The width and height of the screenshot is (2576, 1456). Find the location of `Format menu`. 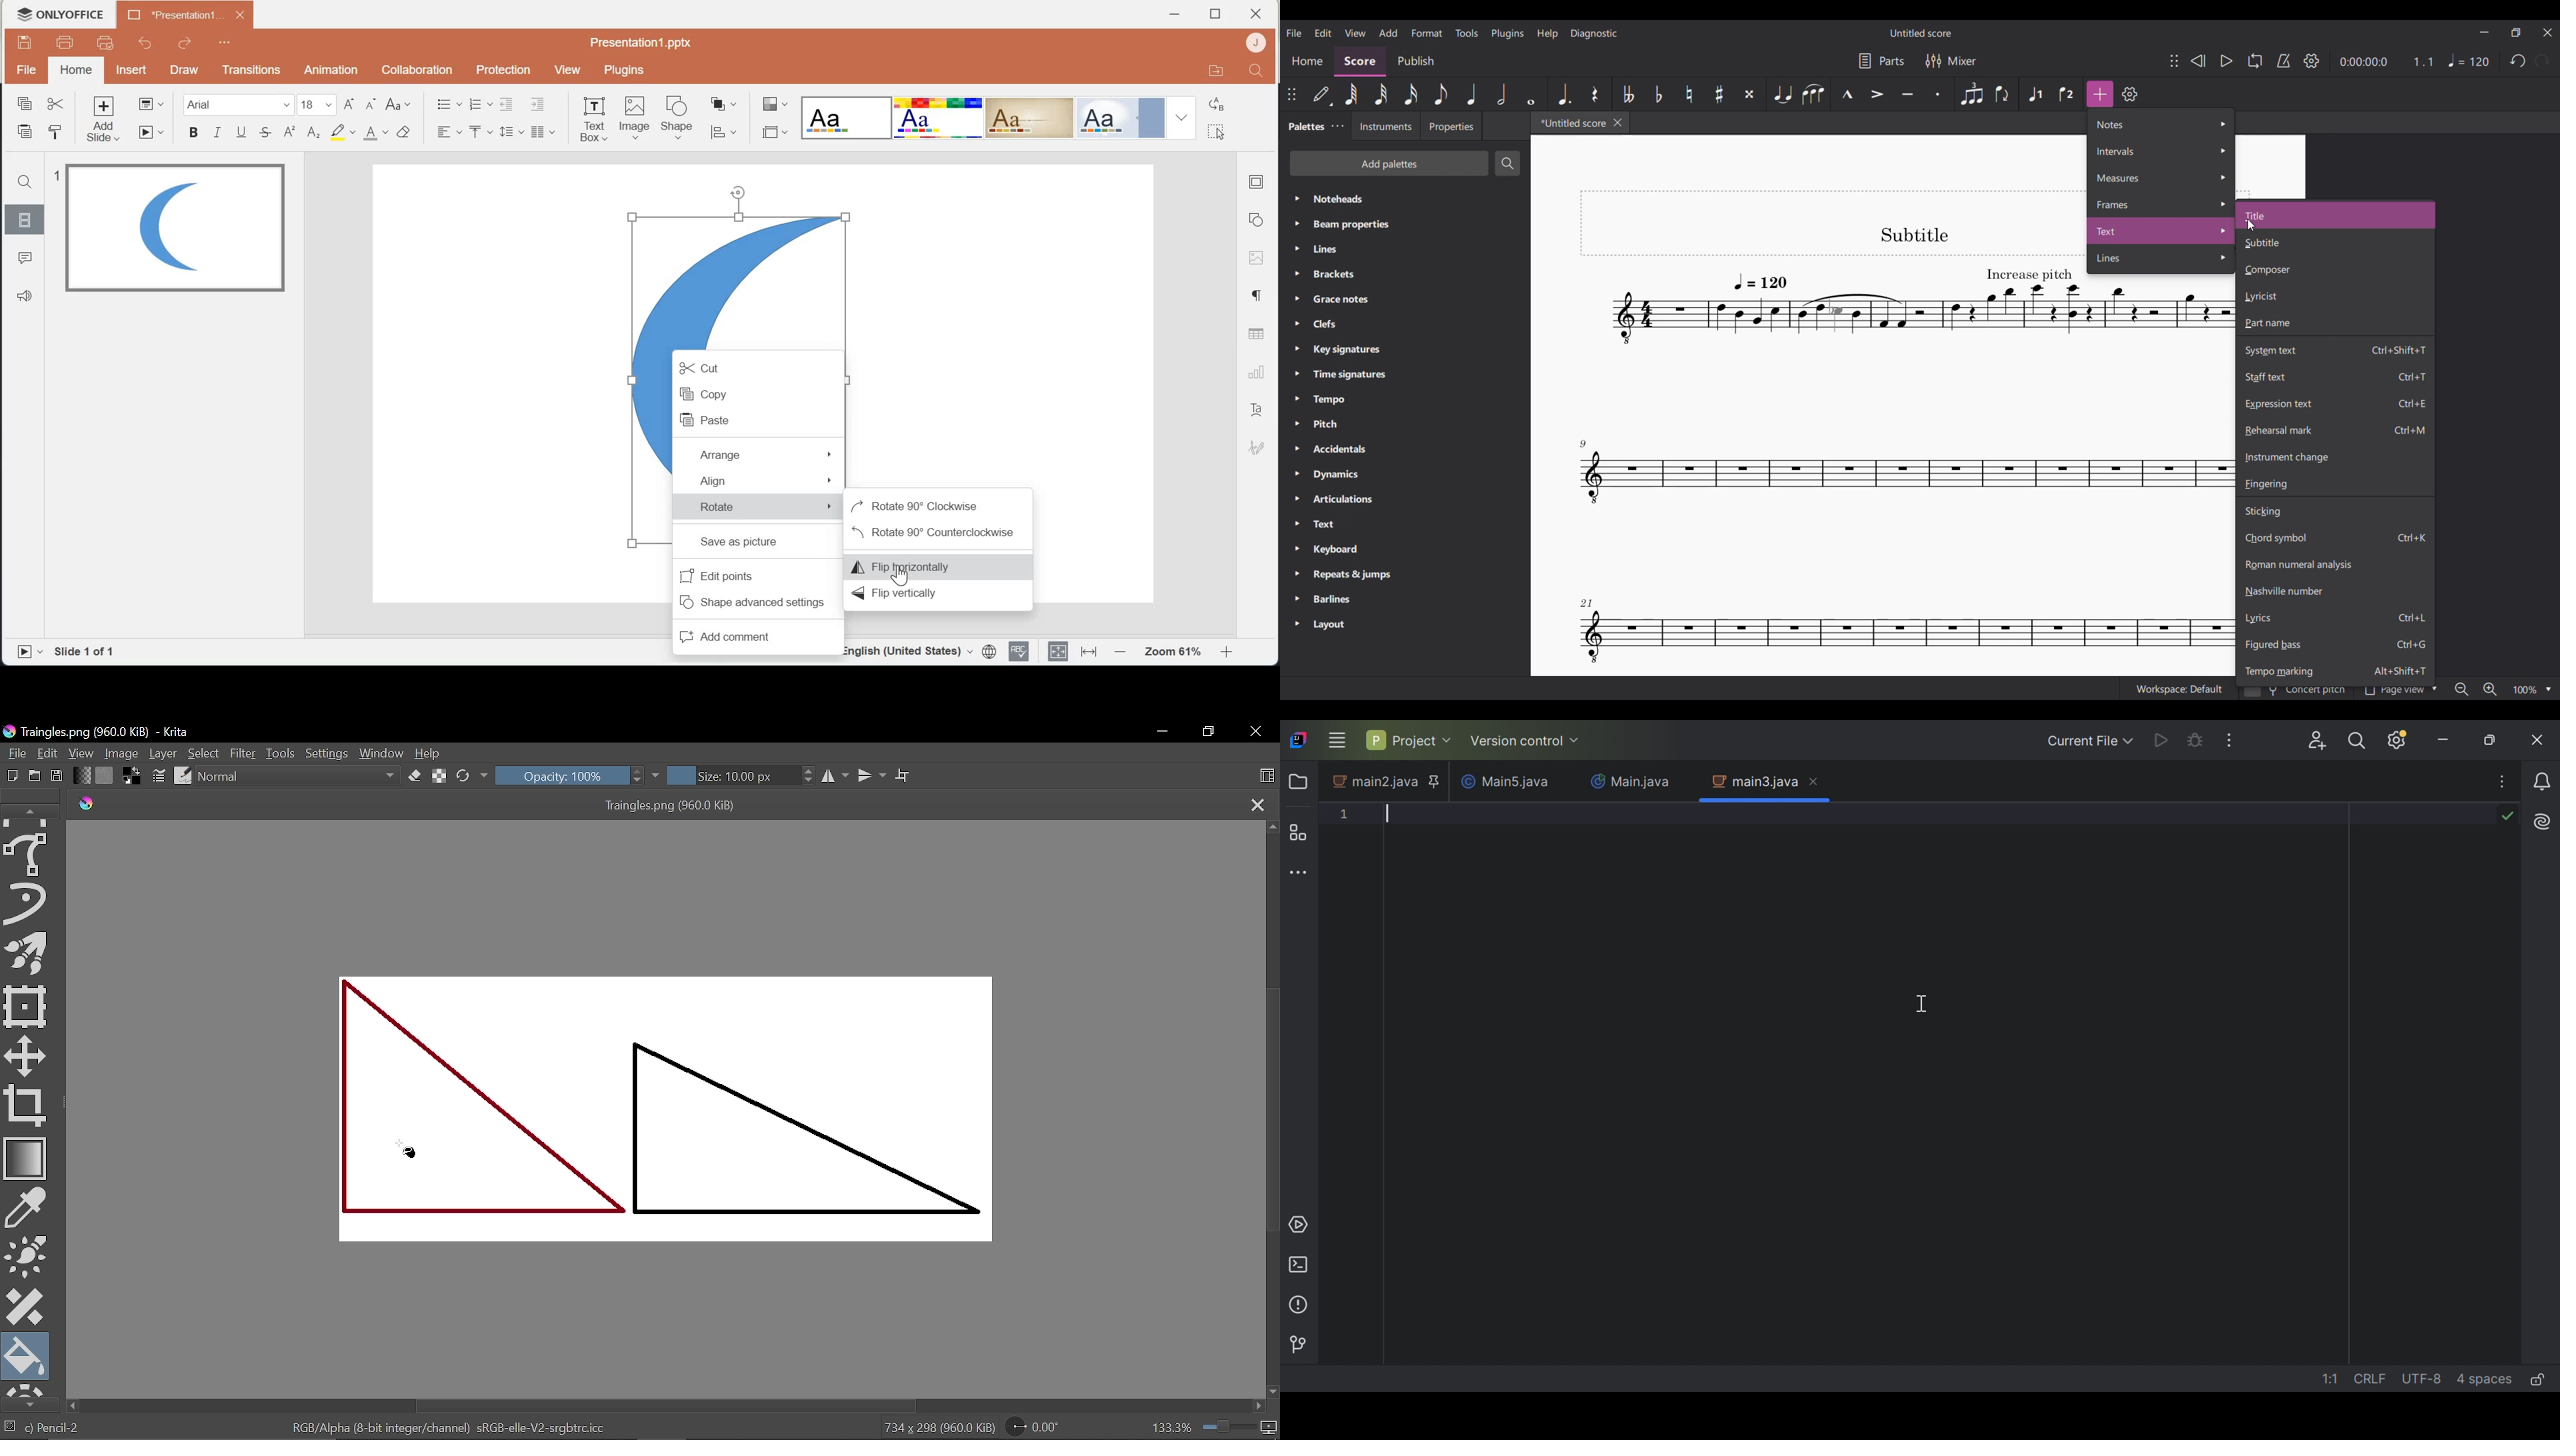

Format menu is located at coordinates (1427, 33).